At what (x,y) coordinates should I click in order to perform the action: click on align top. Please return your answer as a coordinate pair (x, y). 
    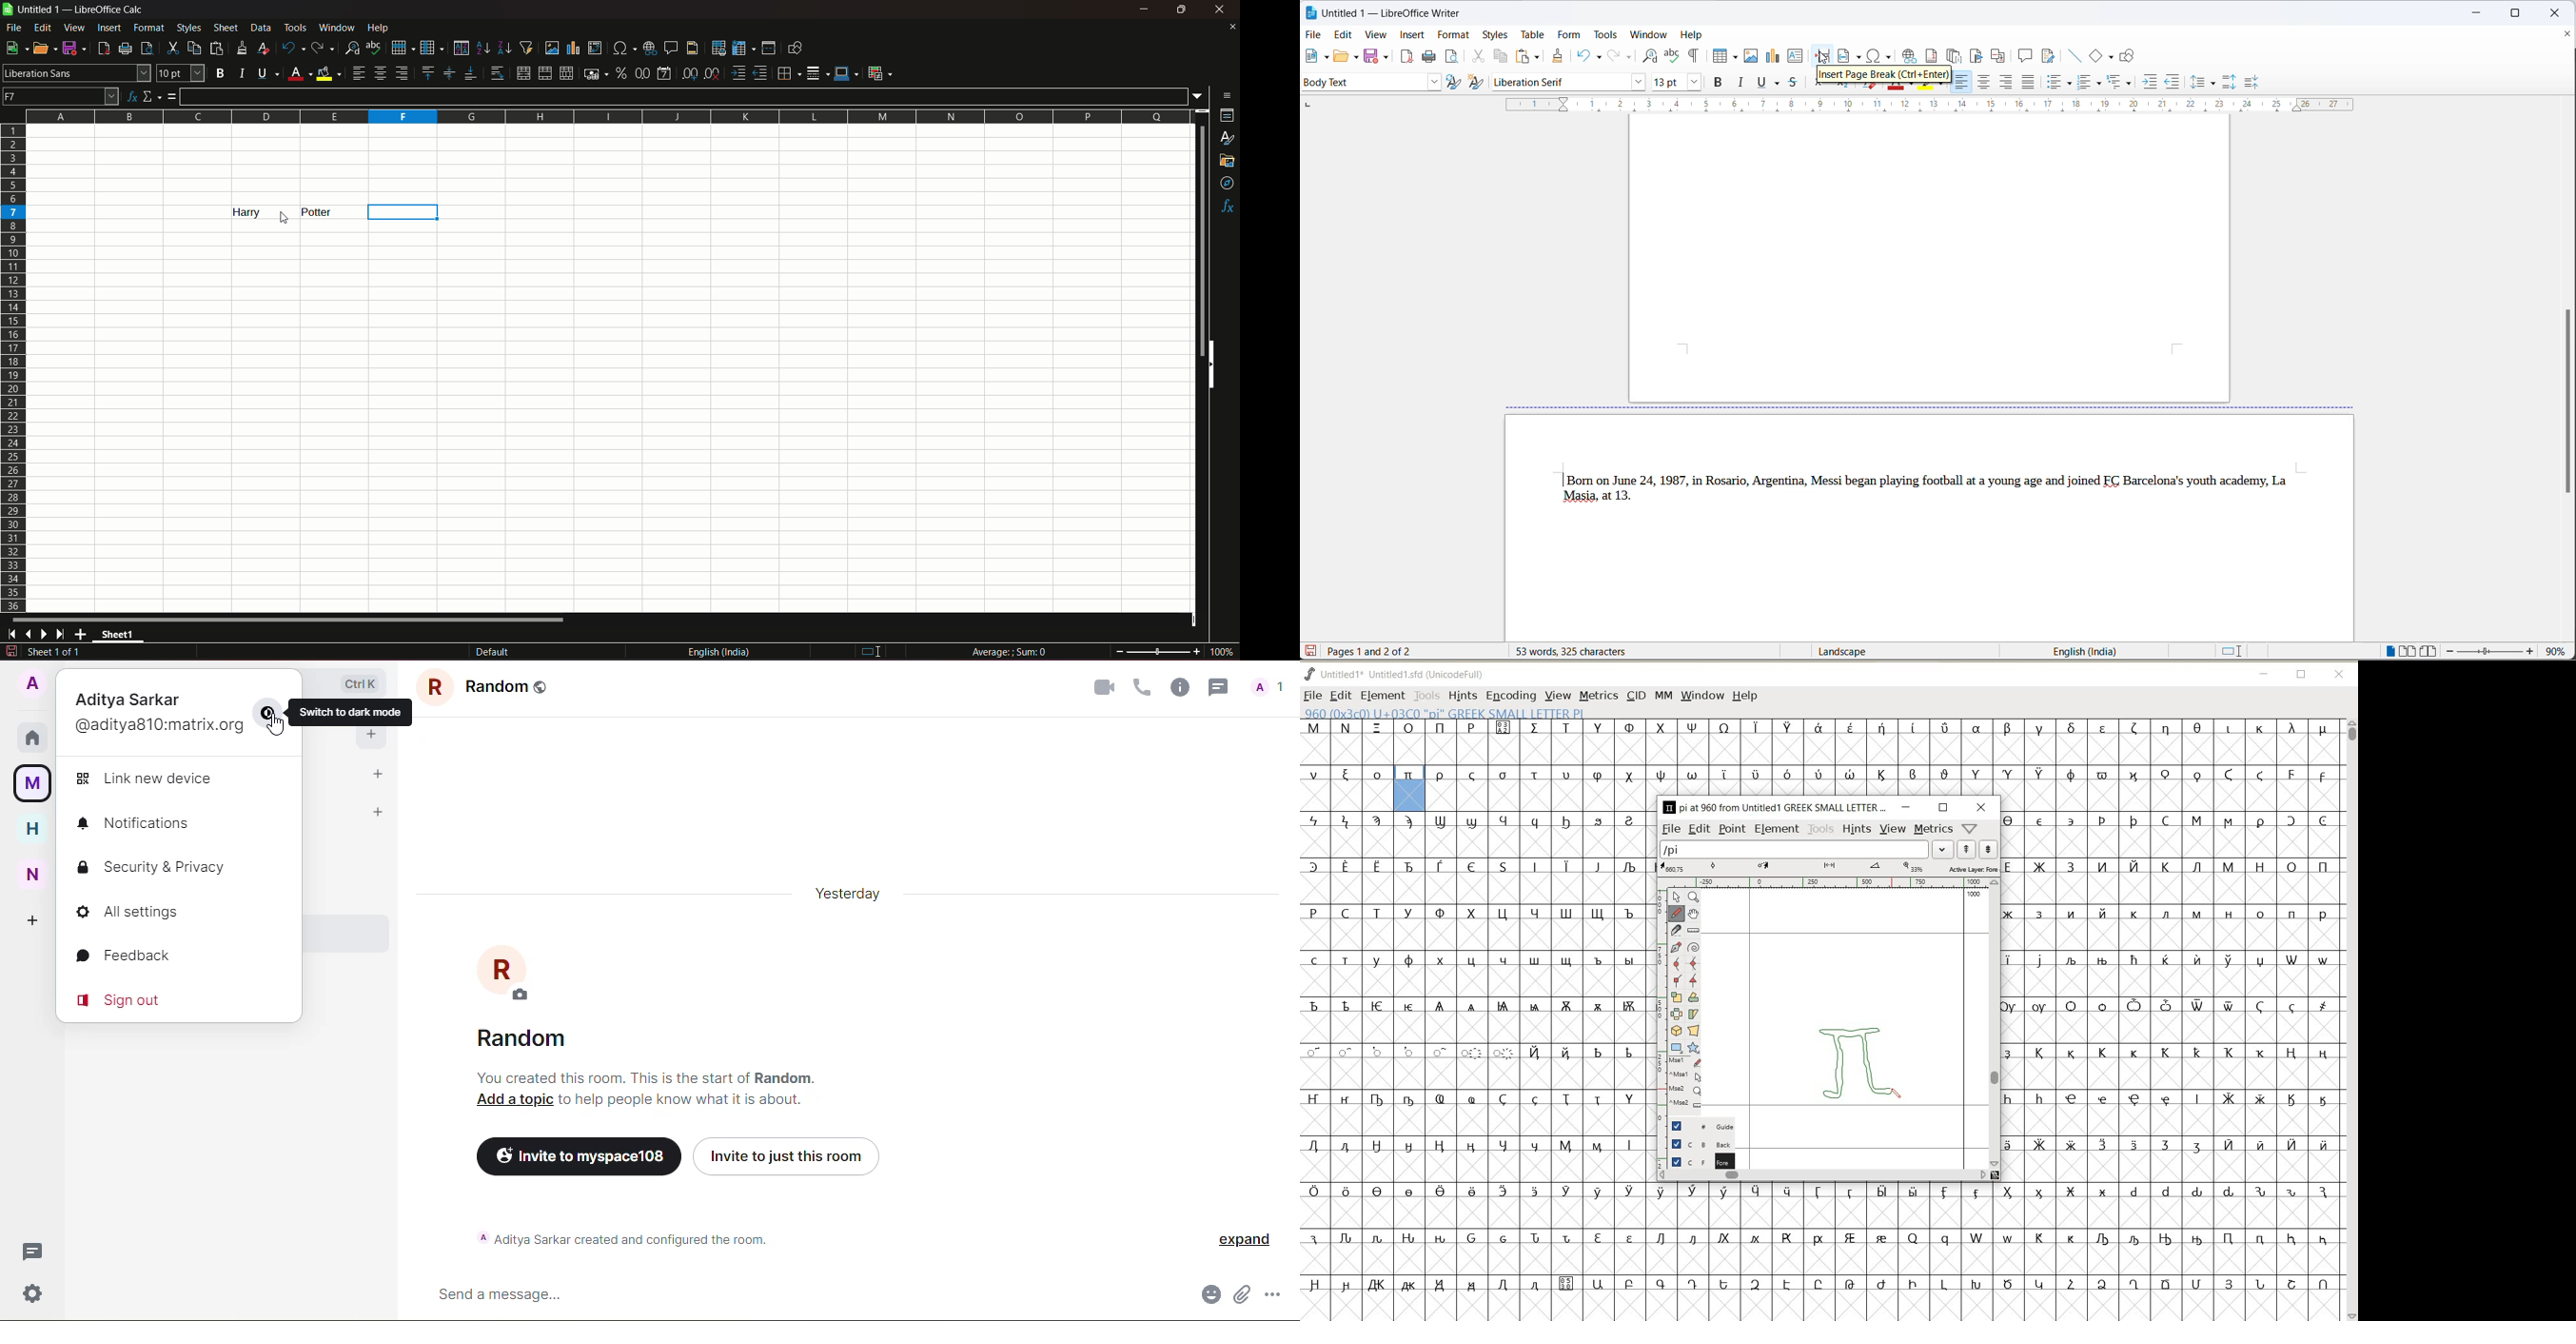
    Looking at the image, I should click on (427, 72).